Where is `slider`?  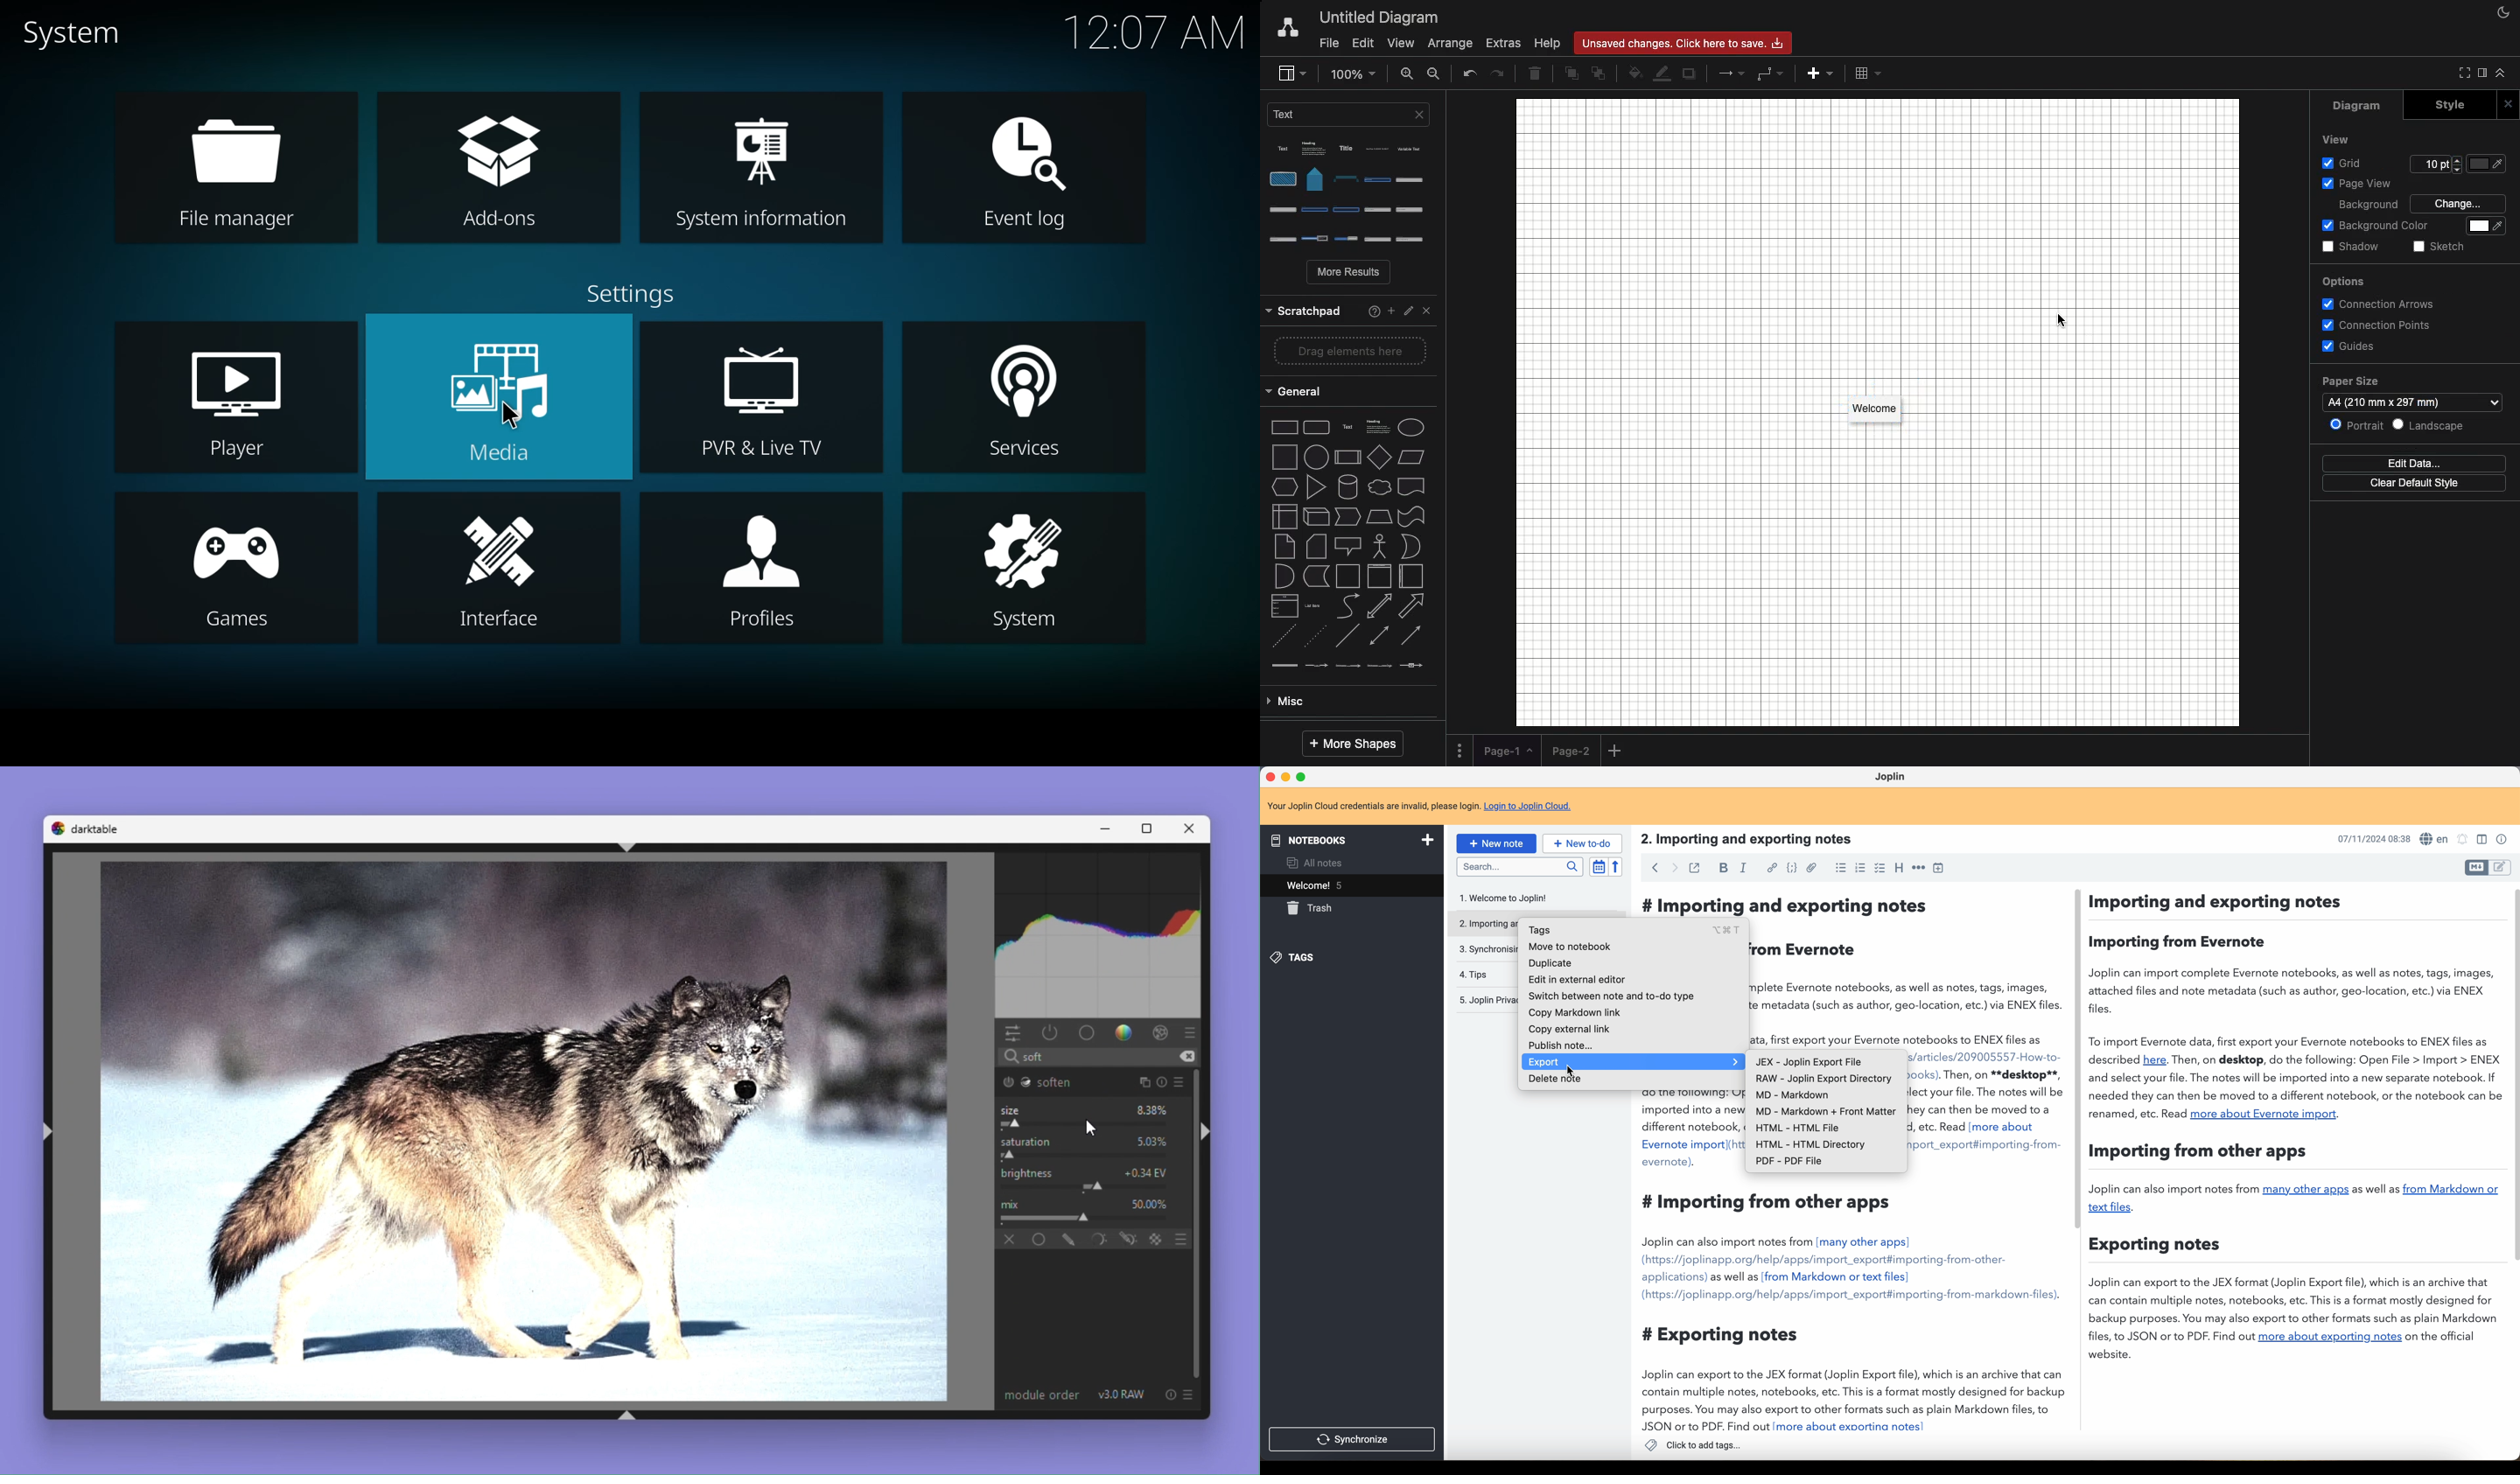 slider is located at coordinates (1086, 1154).